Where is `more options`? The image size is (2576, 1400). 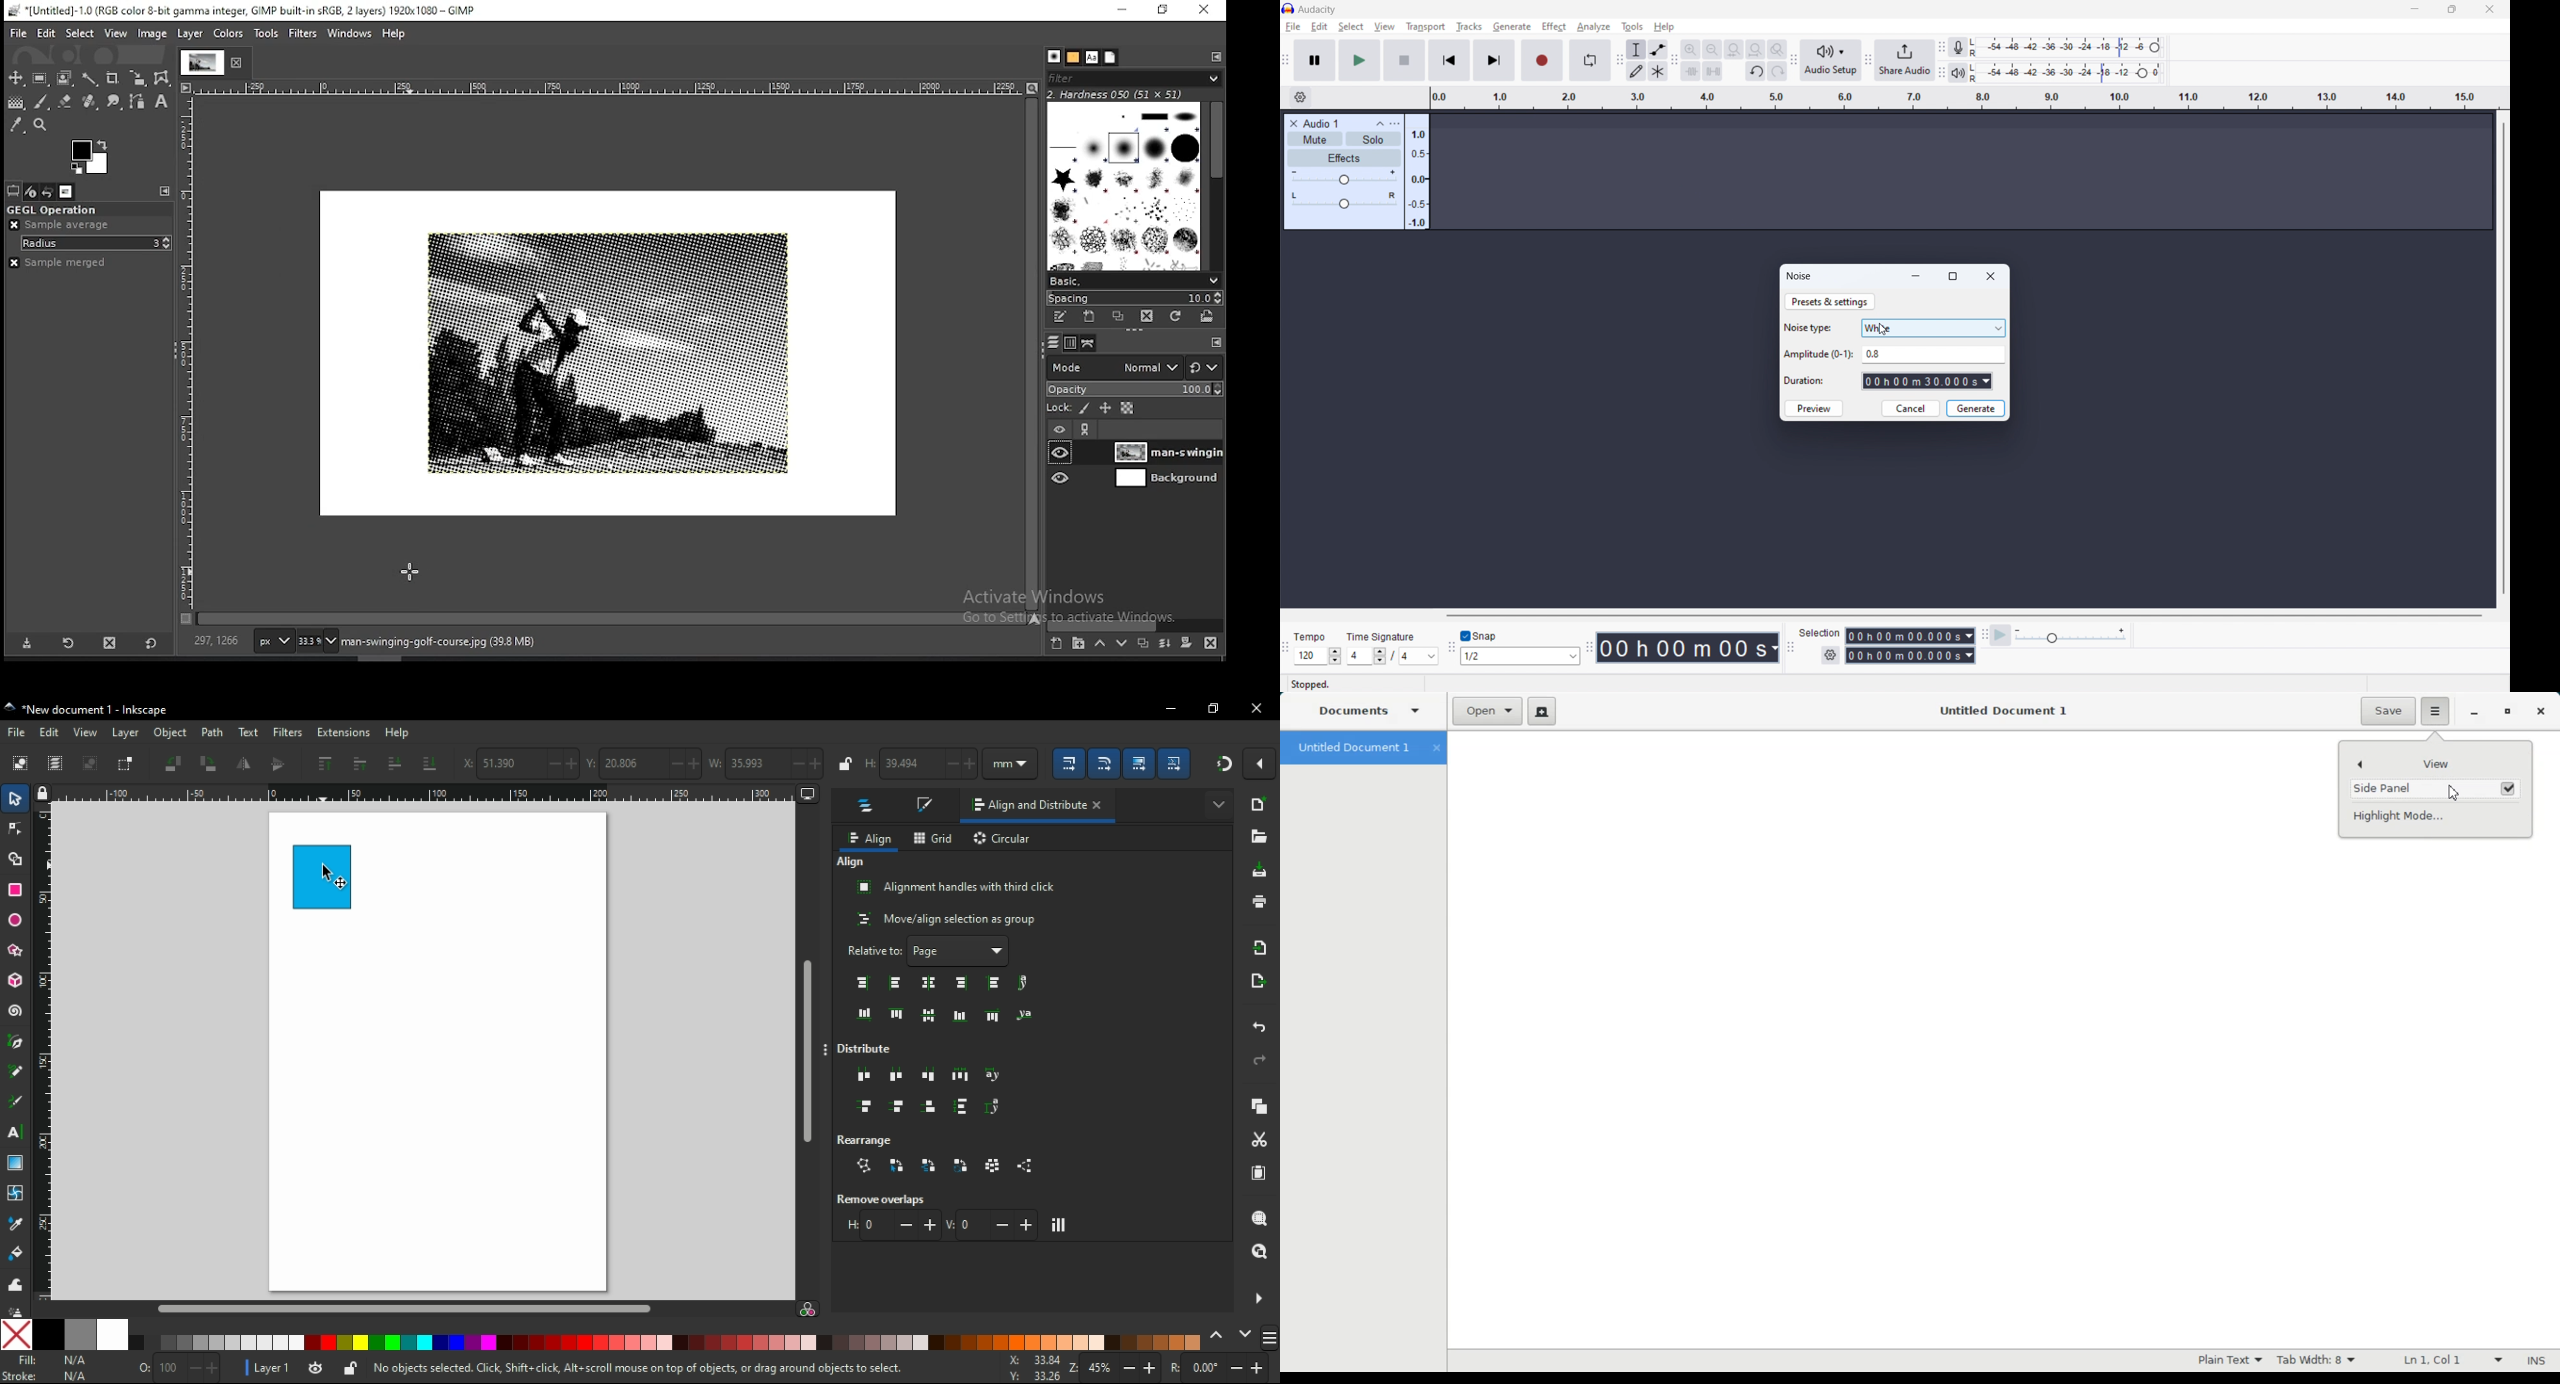 more options is located at coordinates (1258, 1297).